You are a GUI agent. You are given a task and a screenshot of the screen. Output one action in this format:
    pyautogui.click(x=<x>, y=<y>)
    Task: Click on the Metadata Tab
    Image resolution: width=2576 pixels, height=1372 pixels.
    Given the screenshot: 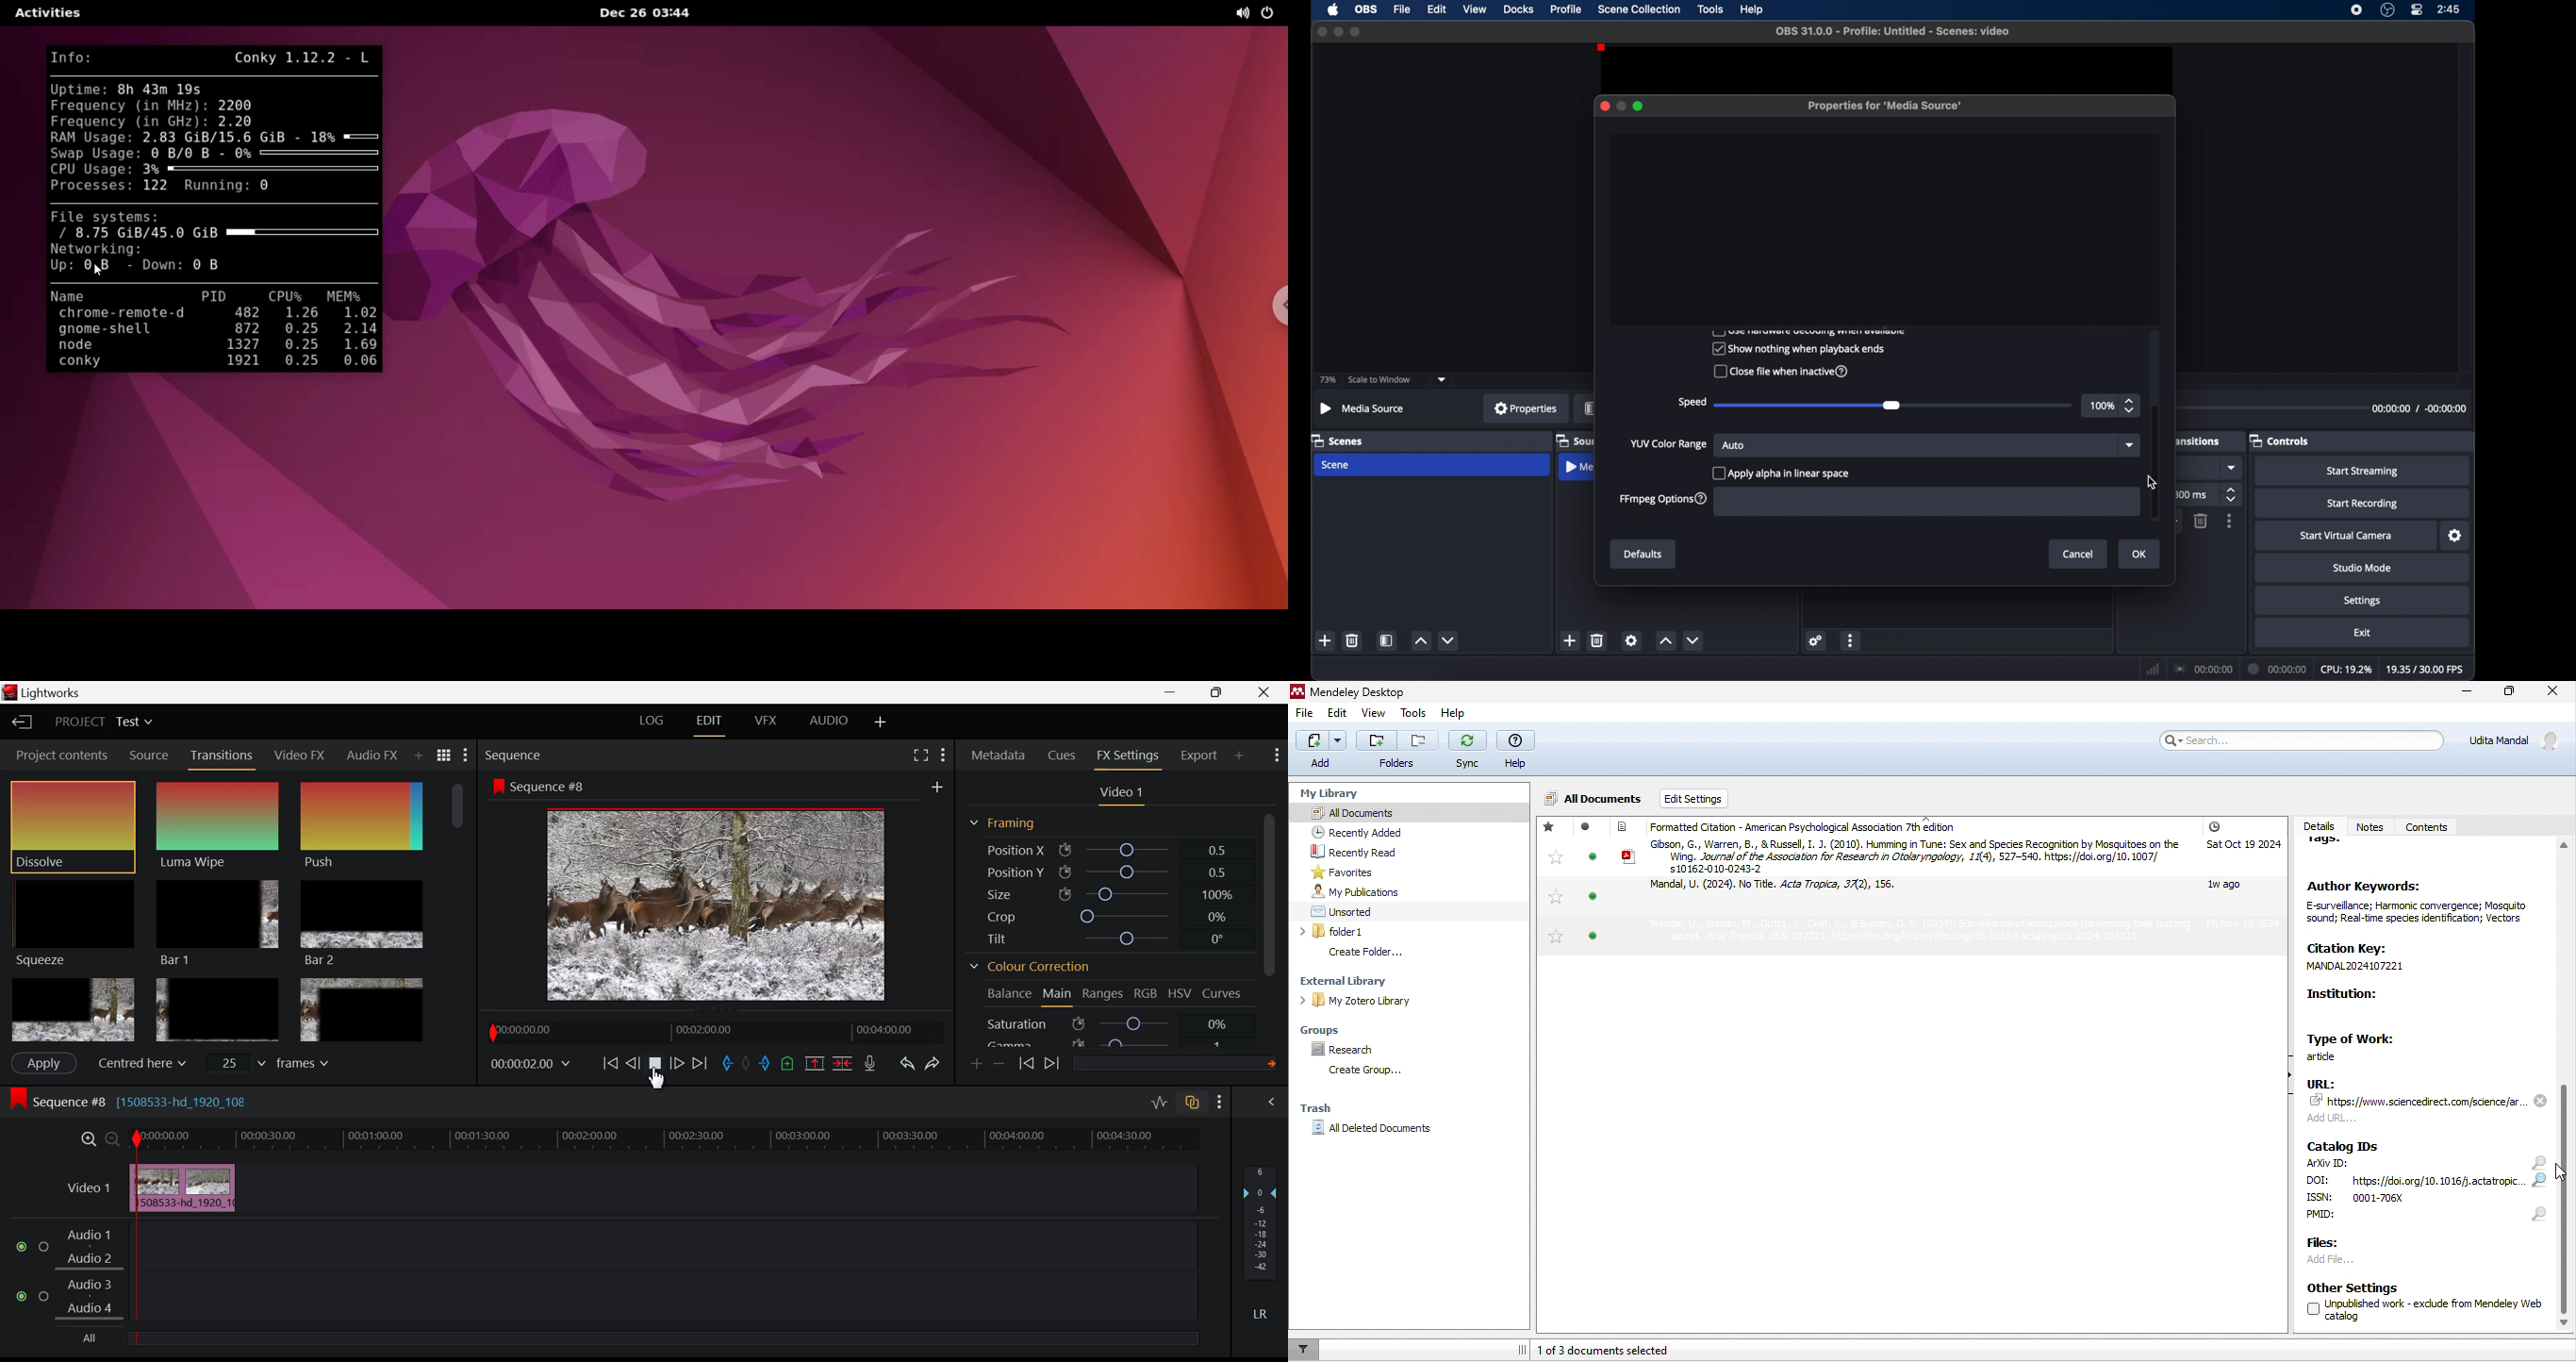 What is the action you would take?
    pyautogui.click(x=998, y=755)
    